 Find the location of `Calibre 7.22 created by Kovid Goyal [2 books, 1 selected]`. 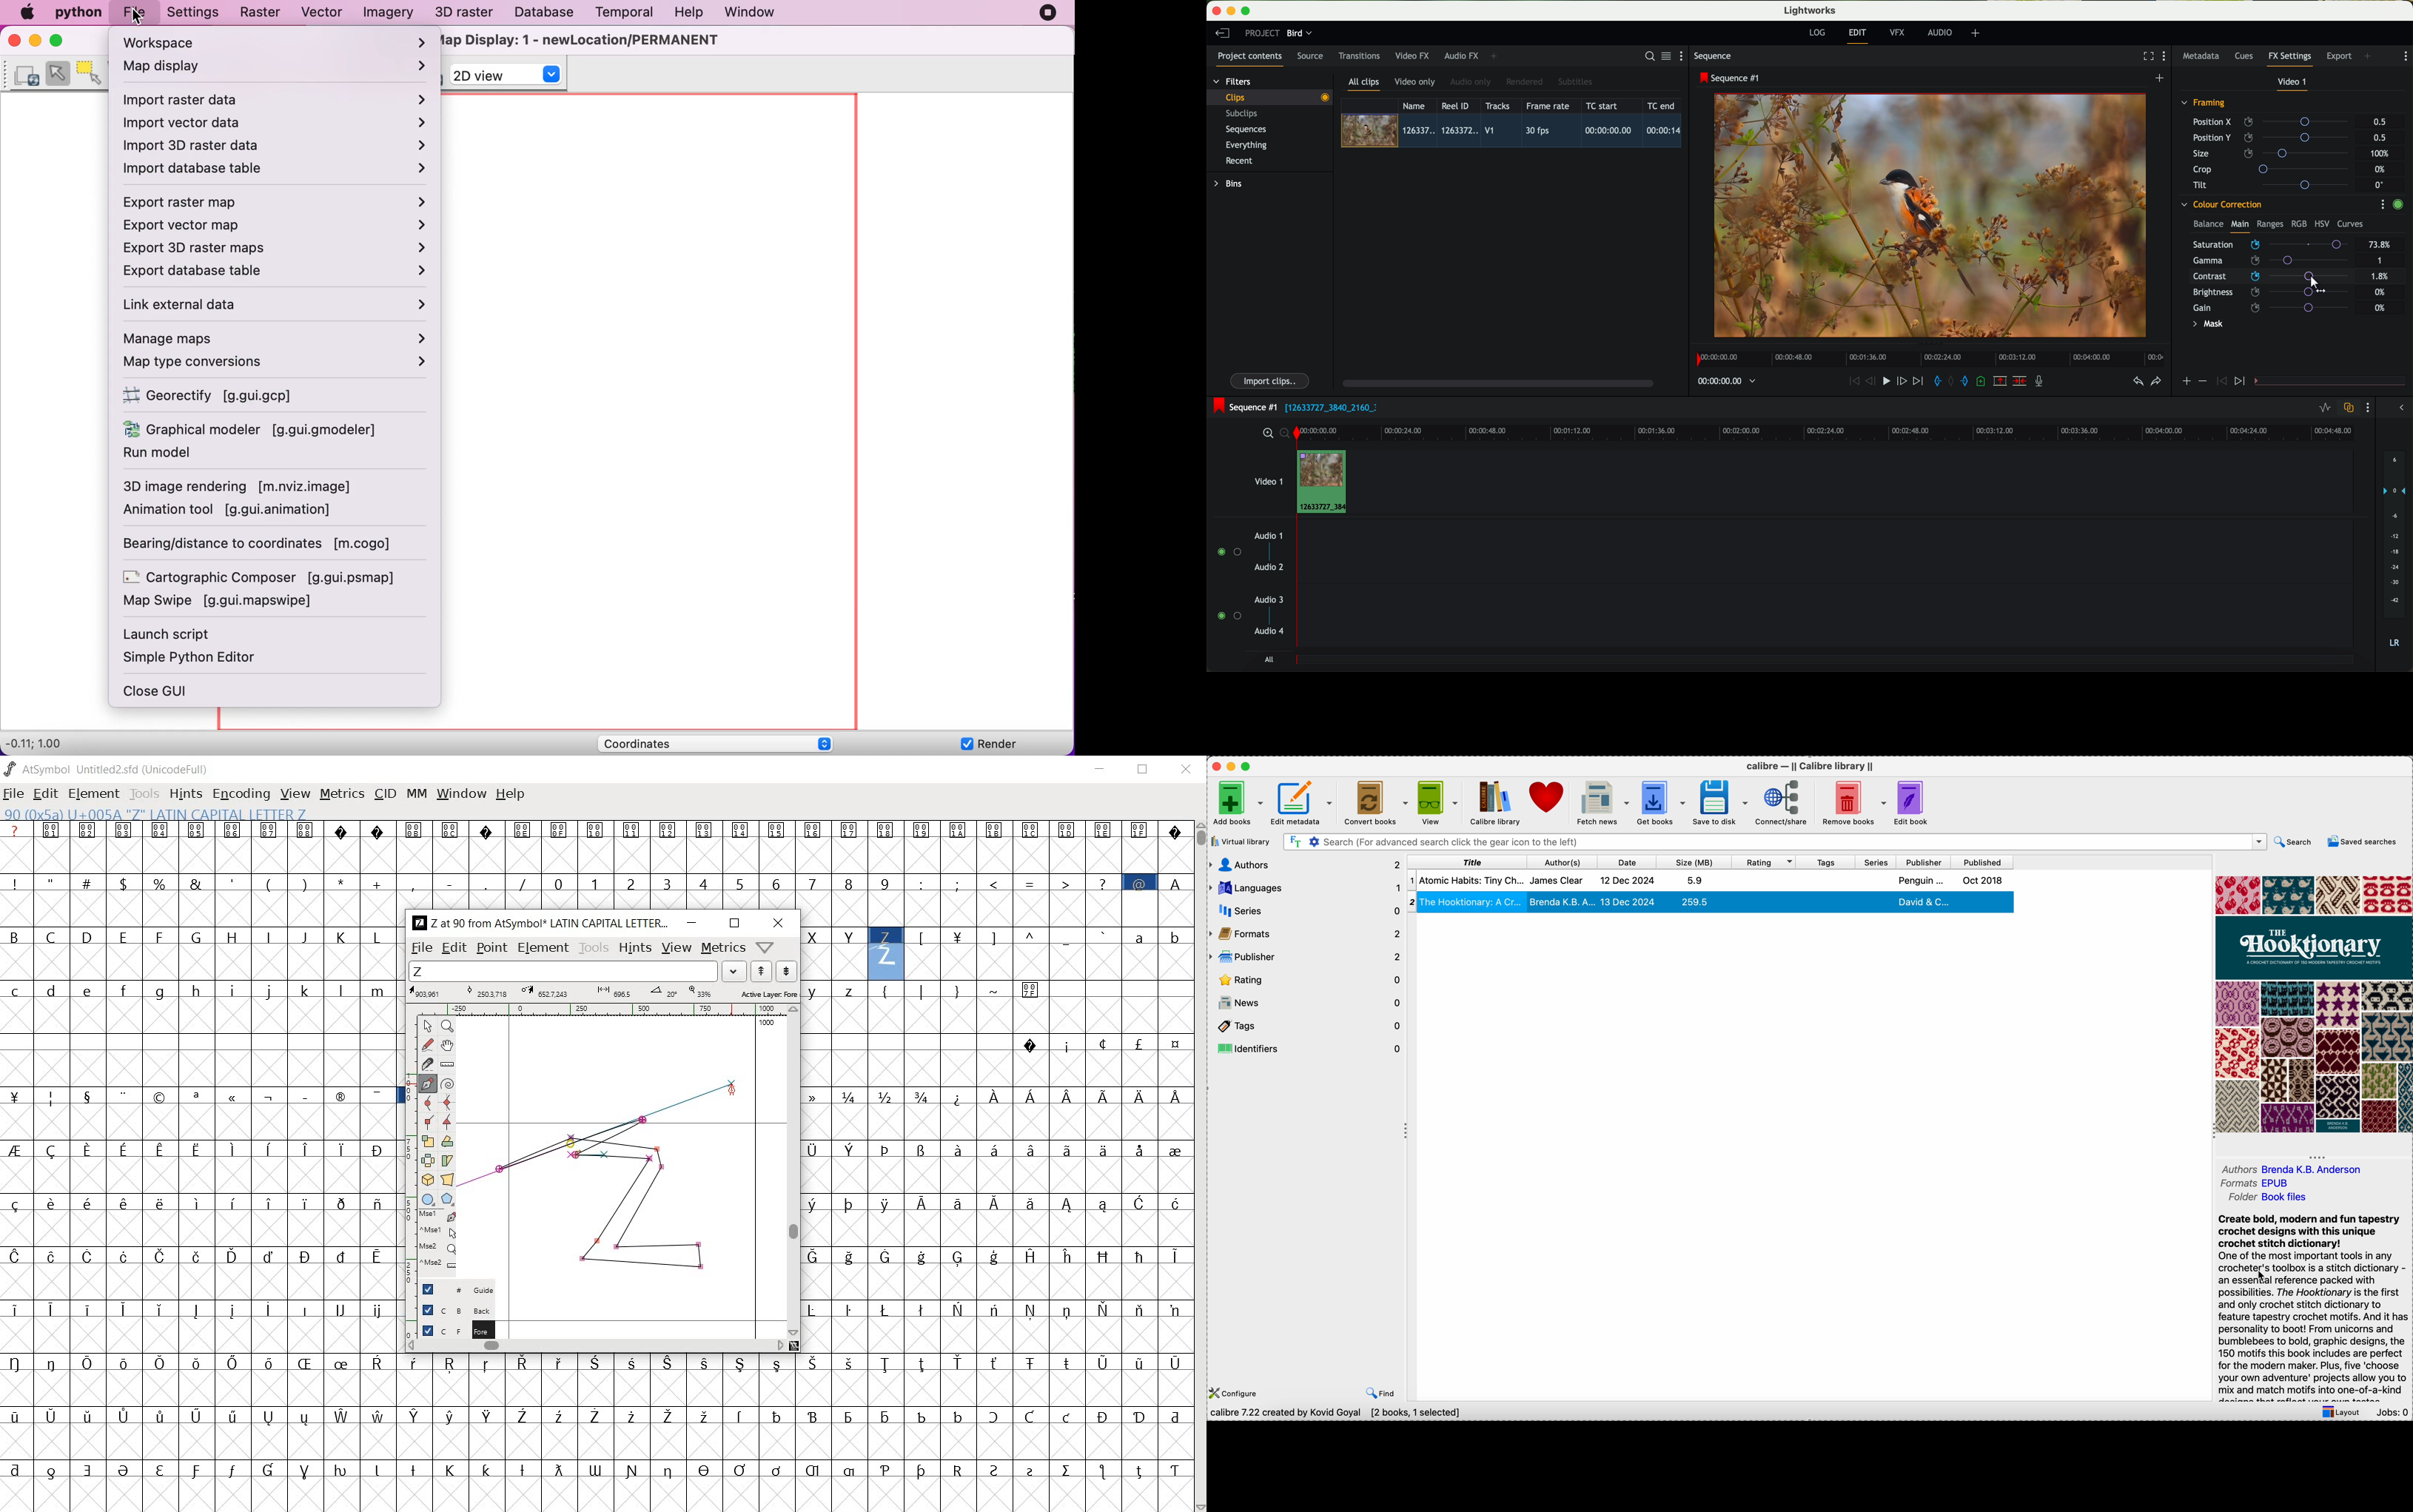

Calibre 7.22 created by Kovid Goyal [2 books, 1 selected] is located at coordinates (1336, 1413).